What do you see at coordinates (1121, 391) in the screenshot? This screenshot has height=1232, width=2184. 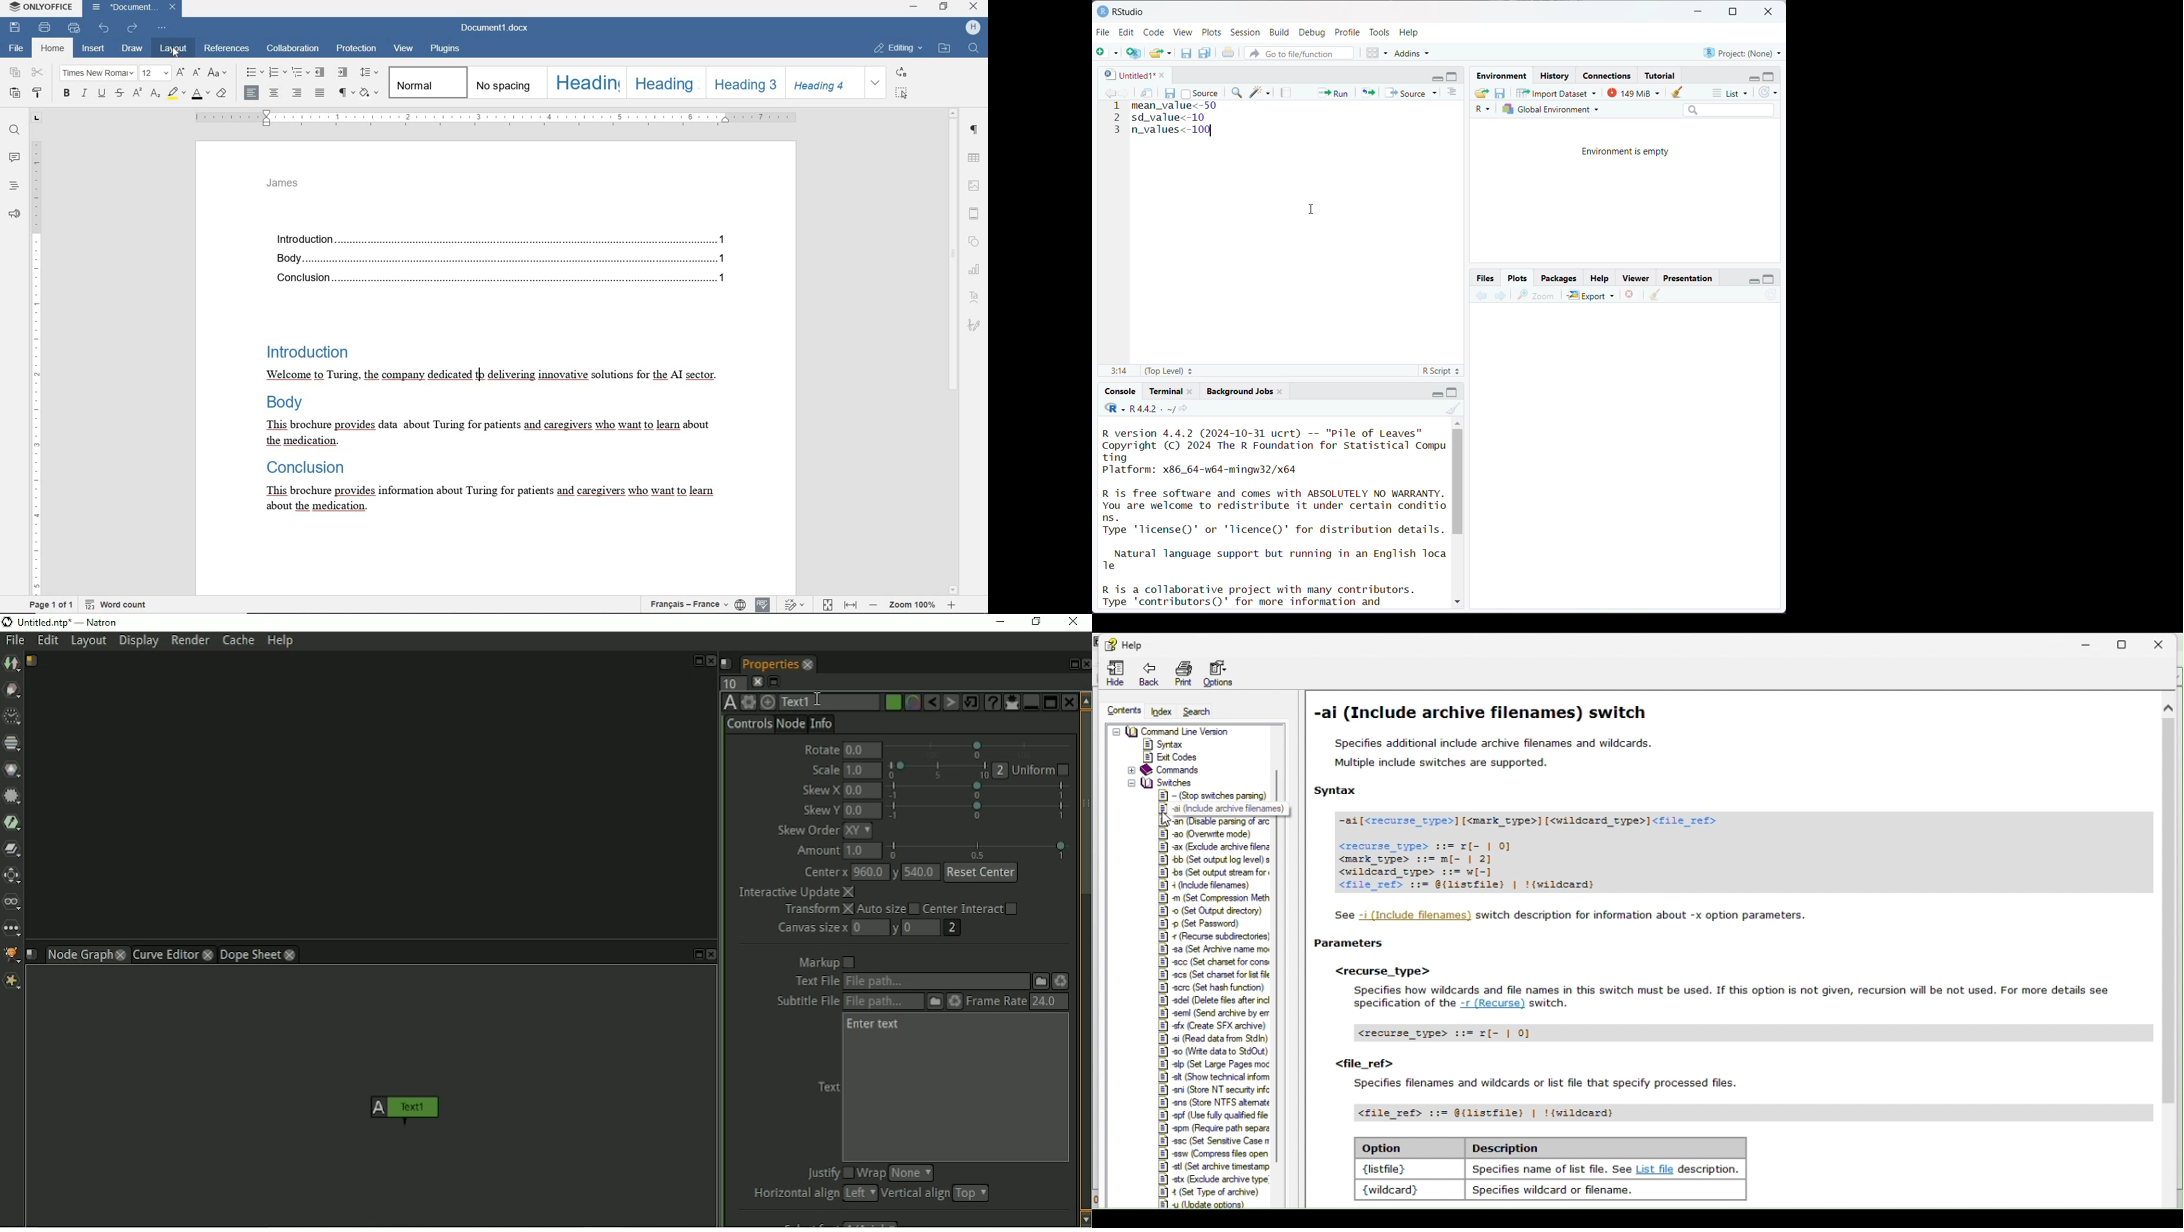 I see `Console` at bounding box center [1121, 391].